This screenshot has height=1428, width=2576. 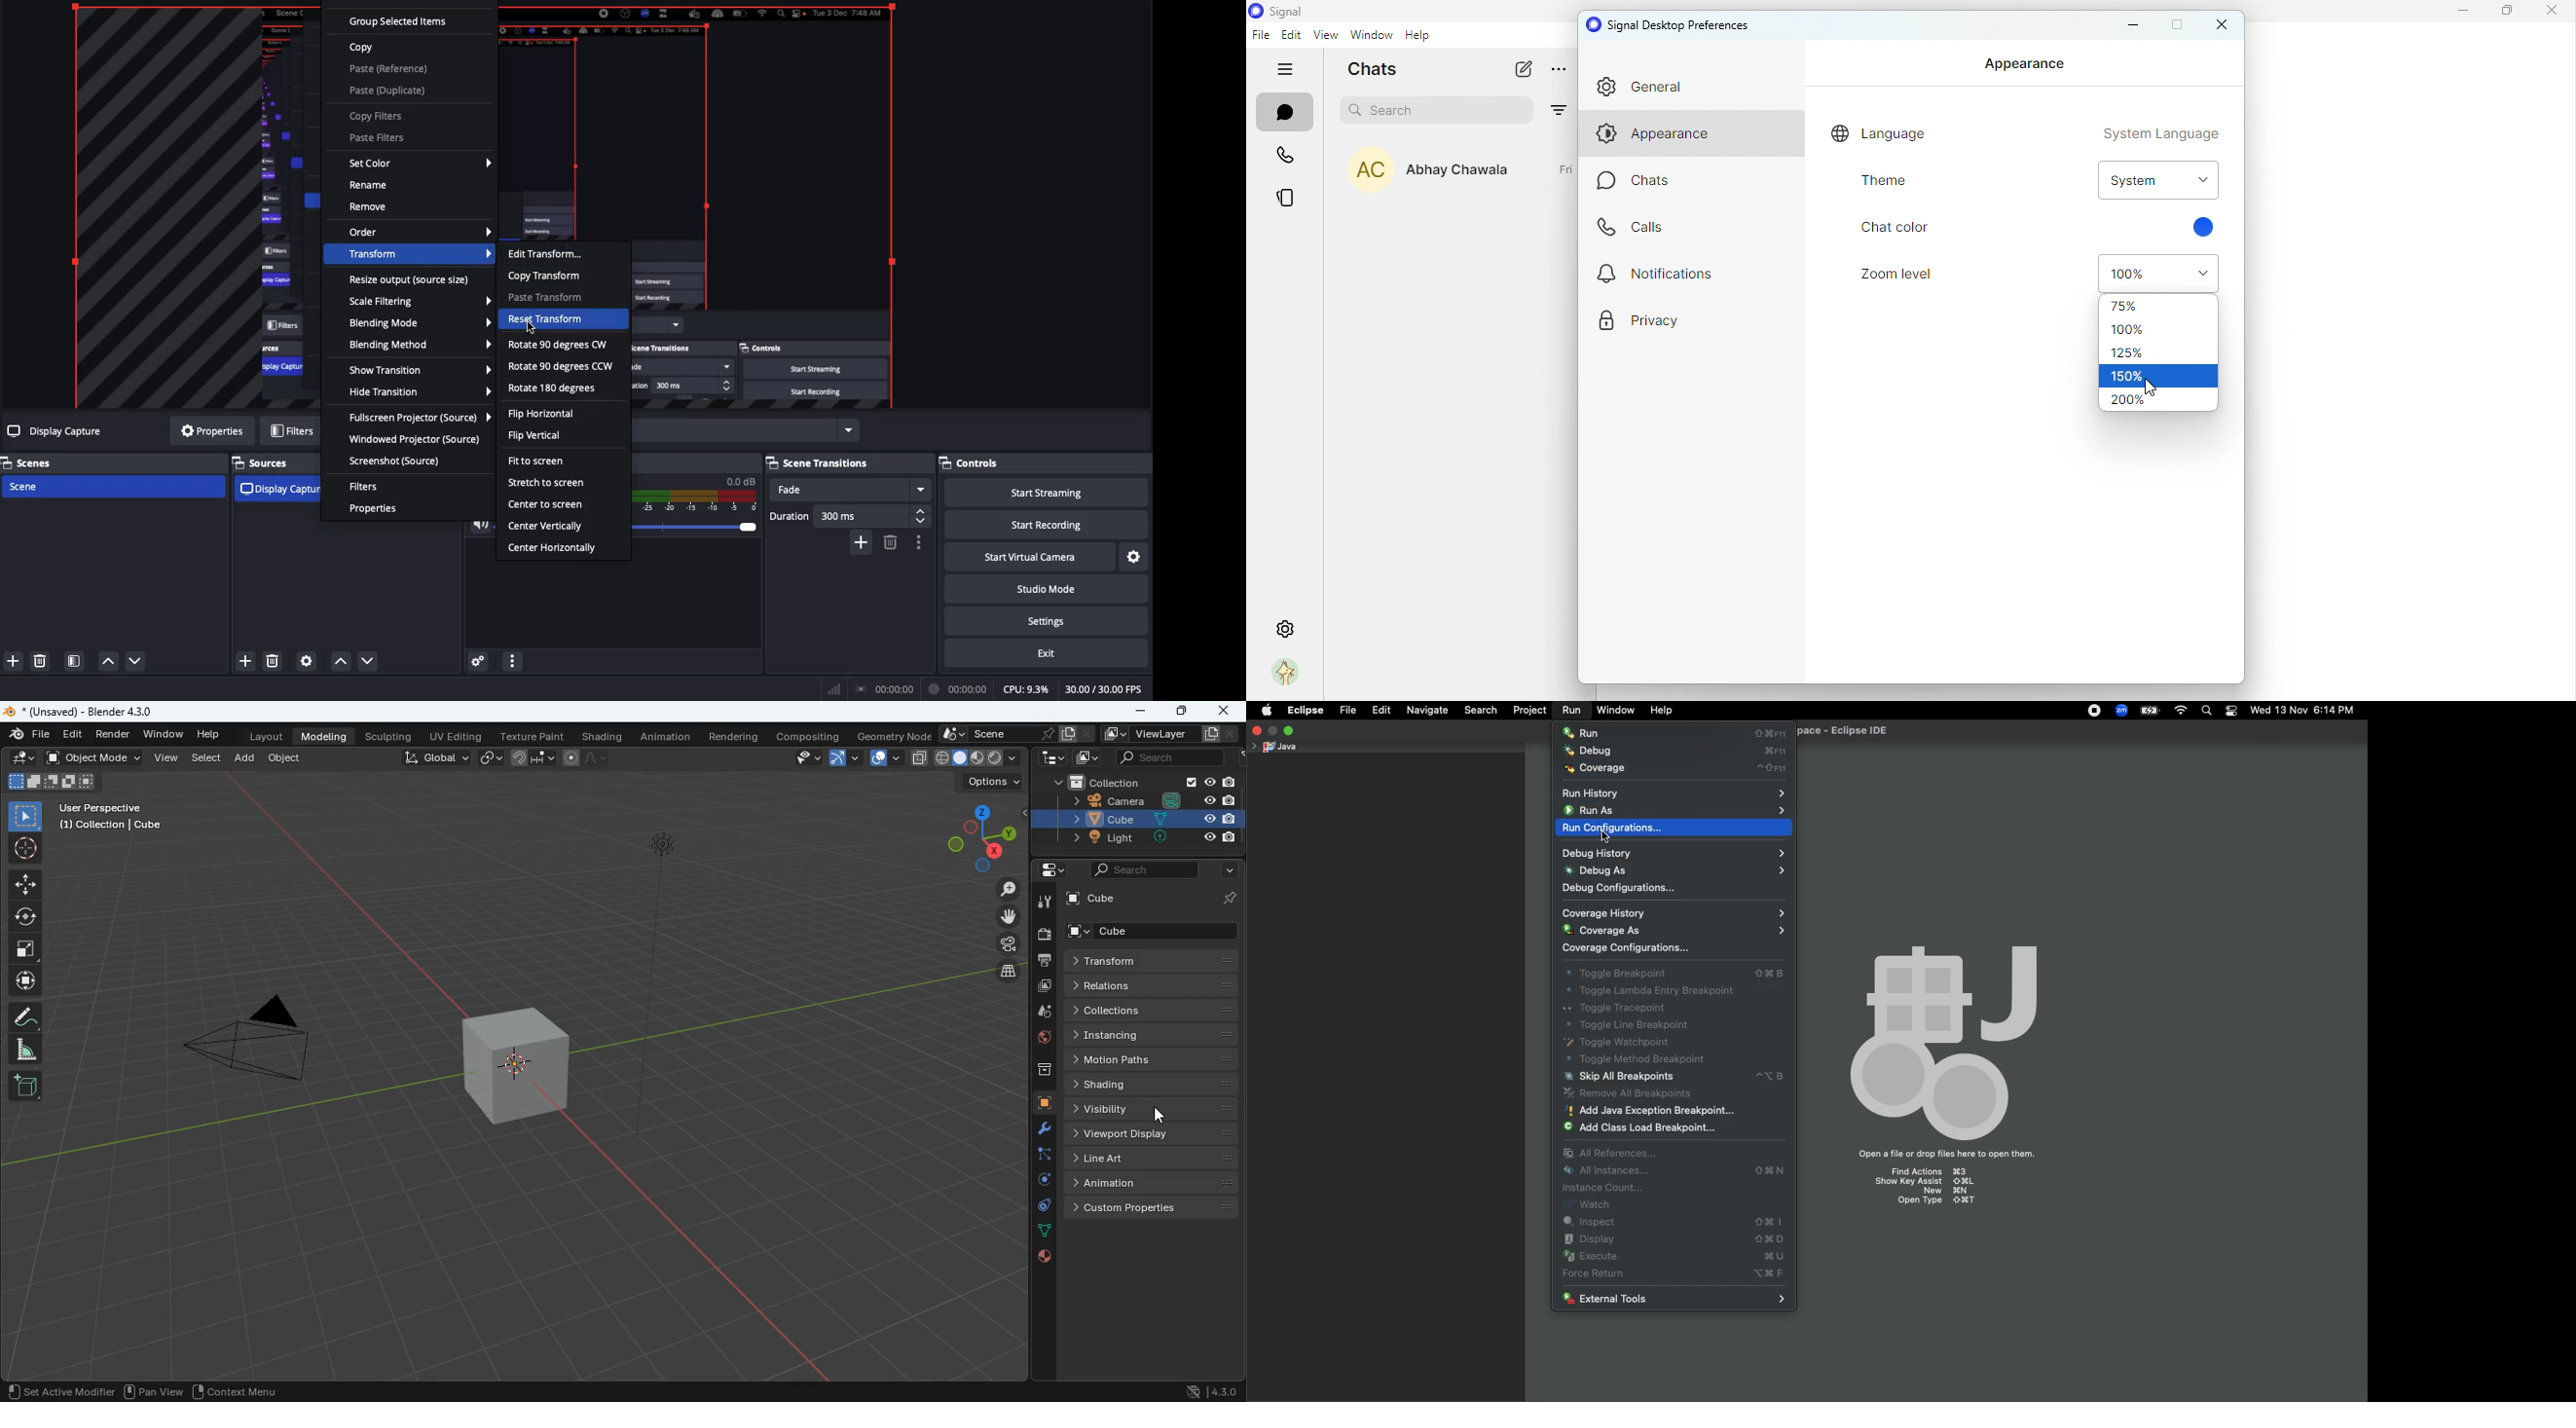 I want to click on icon, so click(x=1283, y=12).